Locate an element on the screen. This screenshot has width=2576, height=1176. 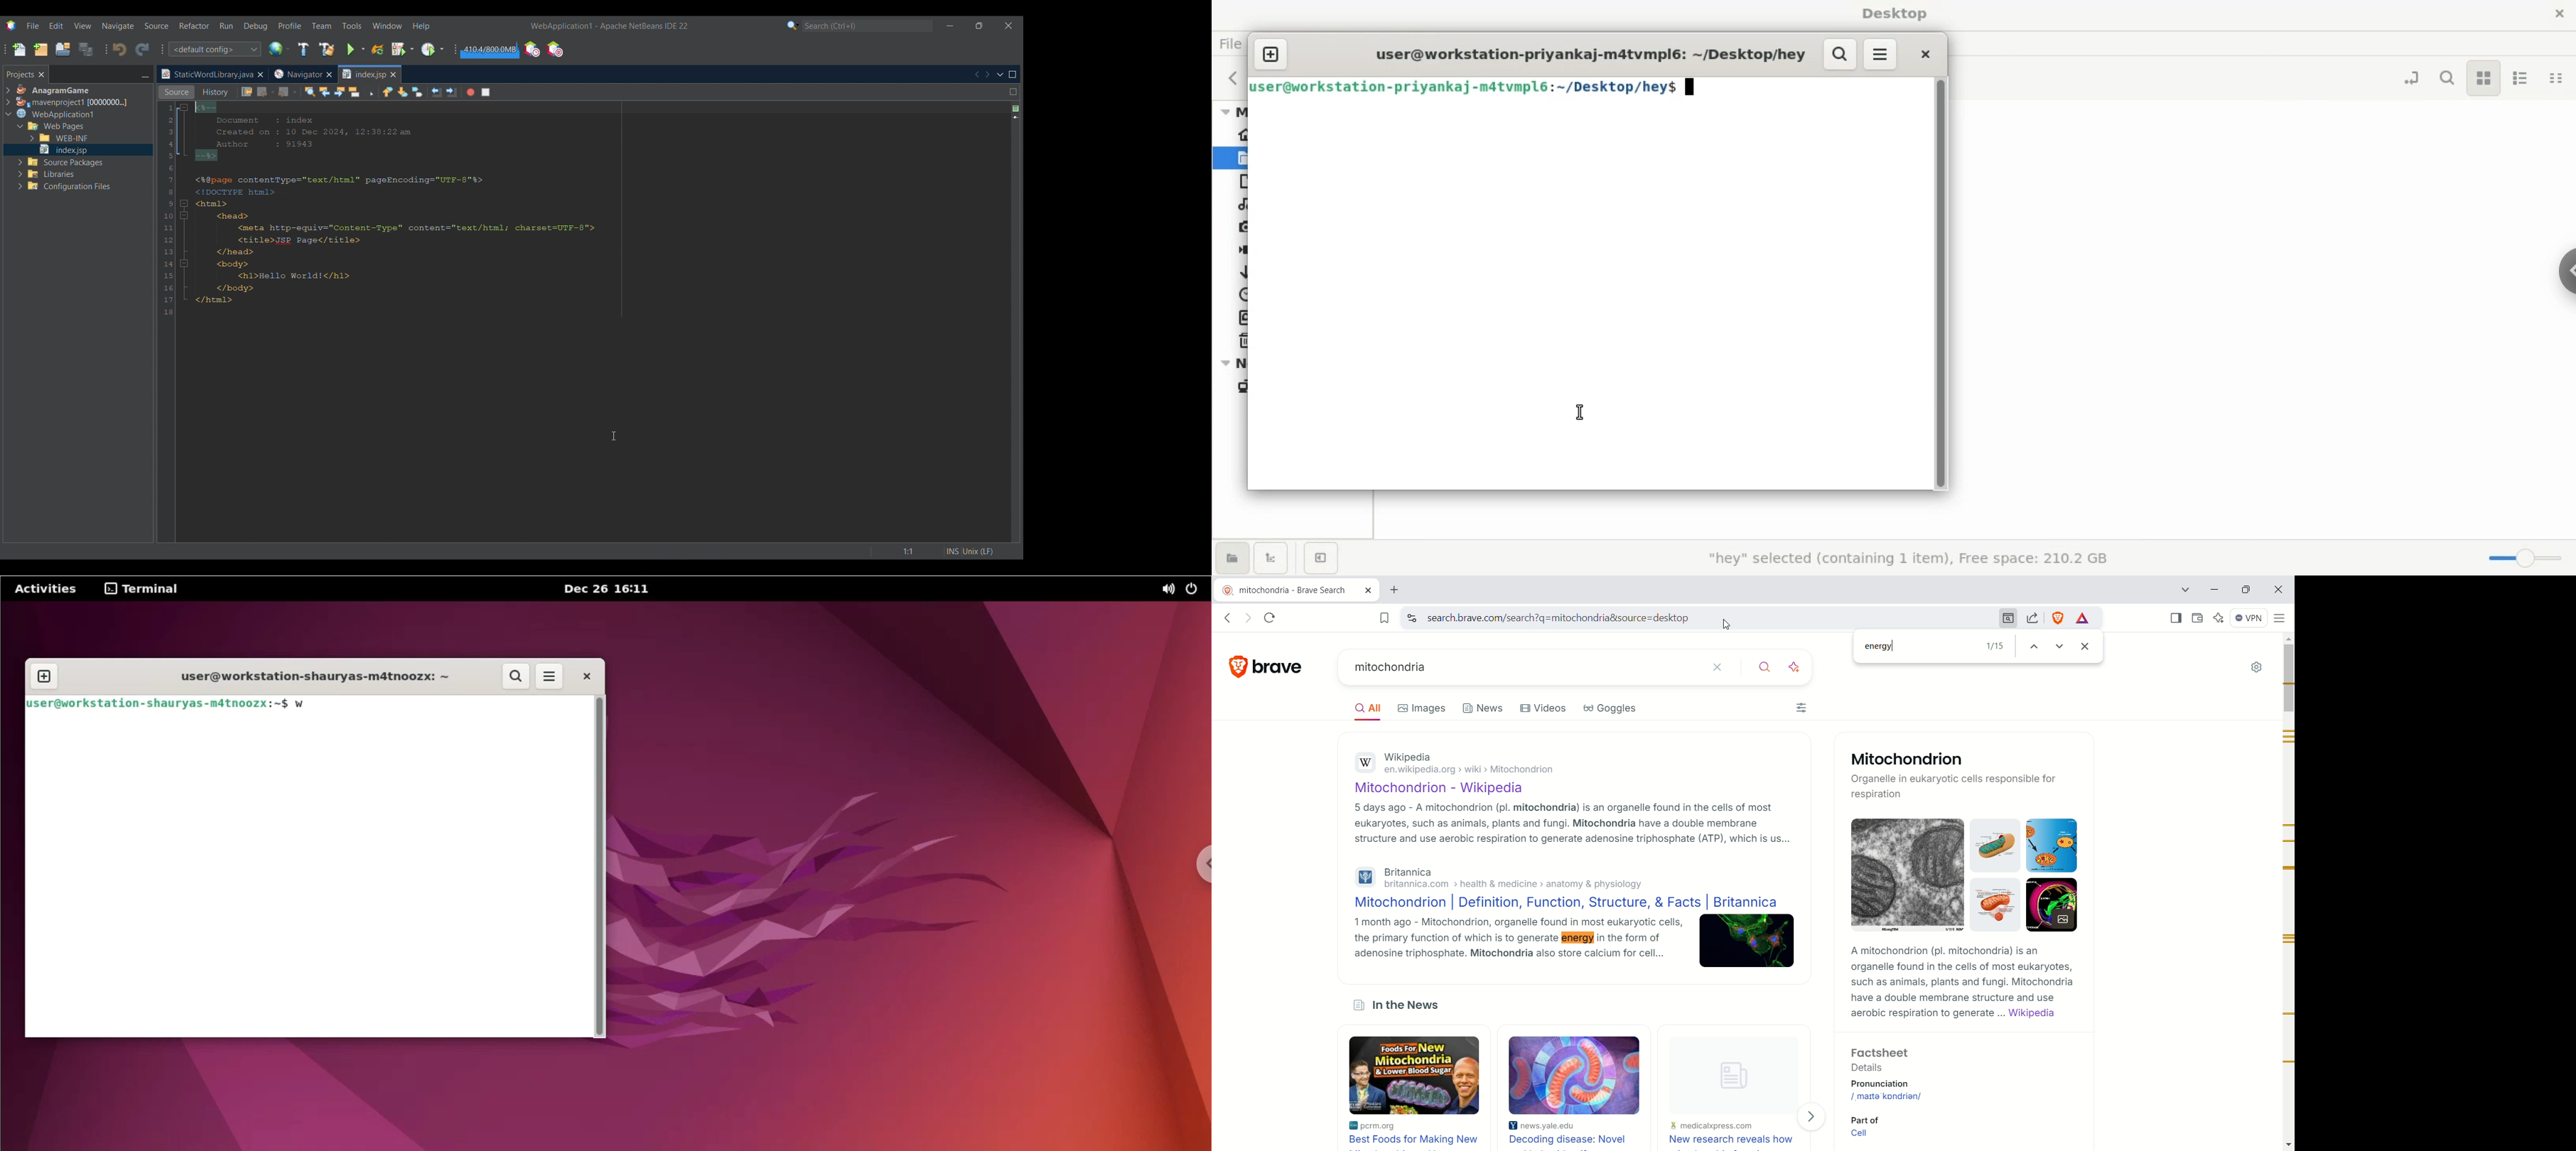
Mitochondrion - Wikipedia is located at coordinates (1465, 785).